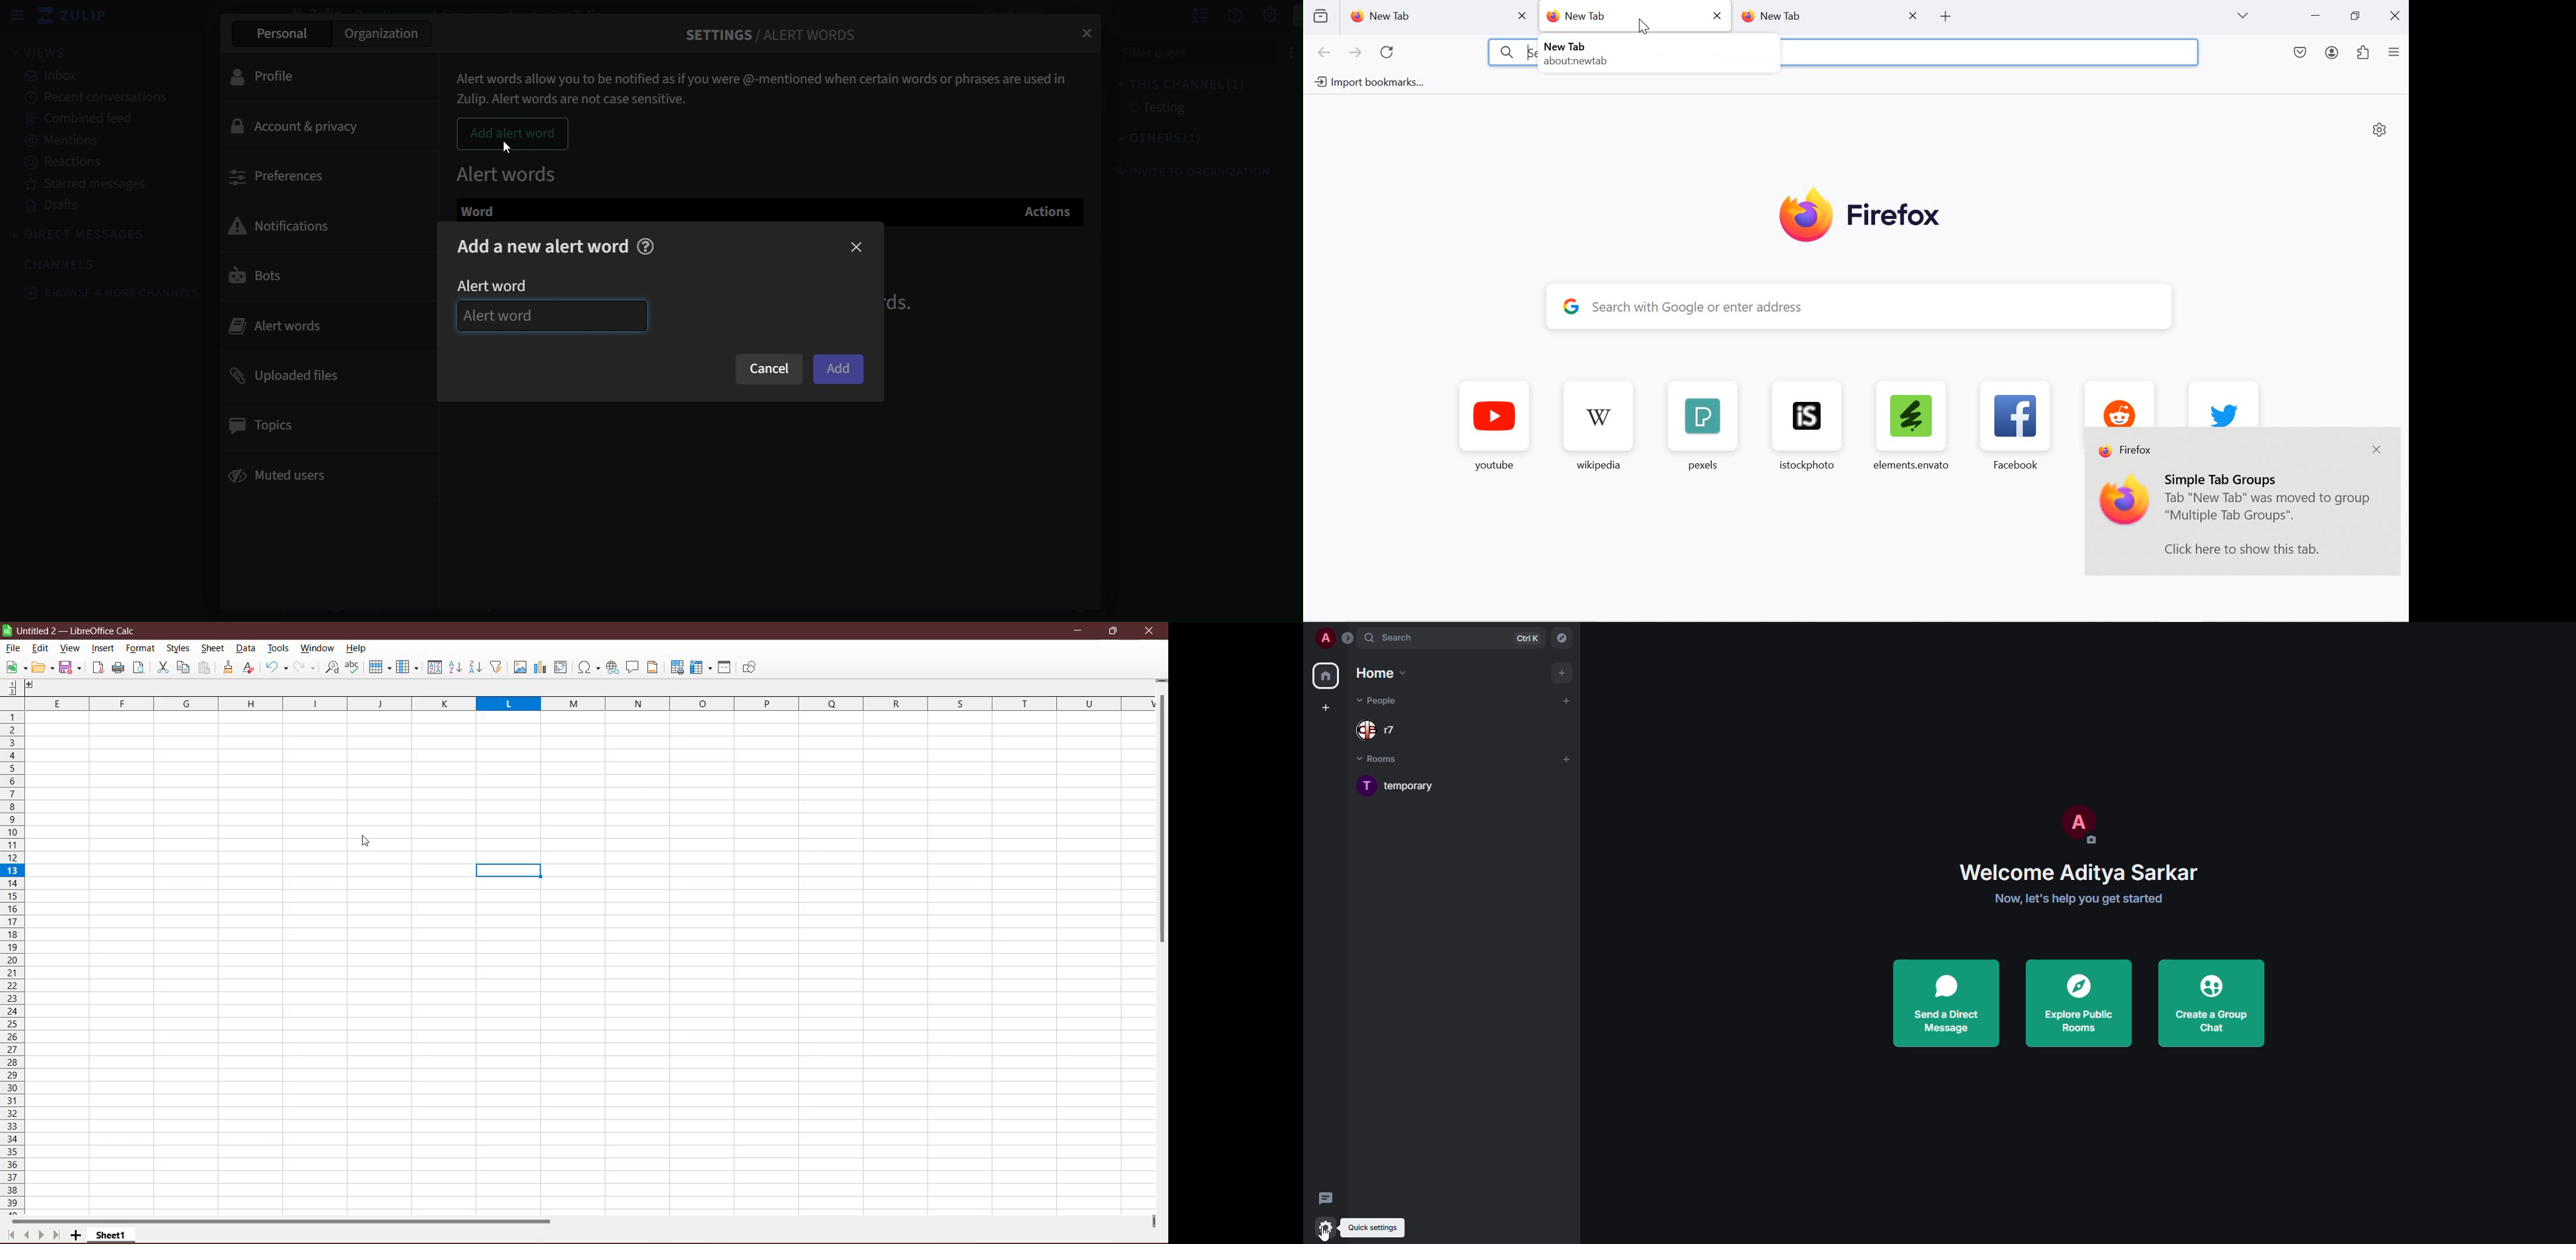 The image size is (2576, 1260). What do you see at coordinates (769, 369) in the screenshot?
I see `cancel` at bounding box center [769, 369].